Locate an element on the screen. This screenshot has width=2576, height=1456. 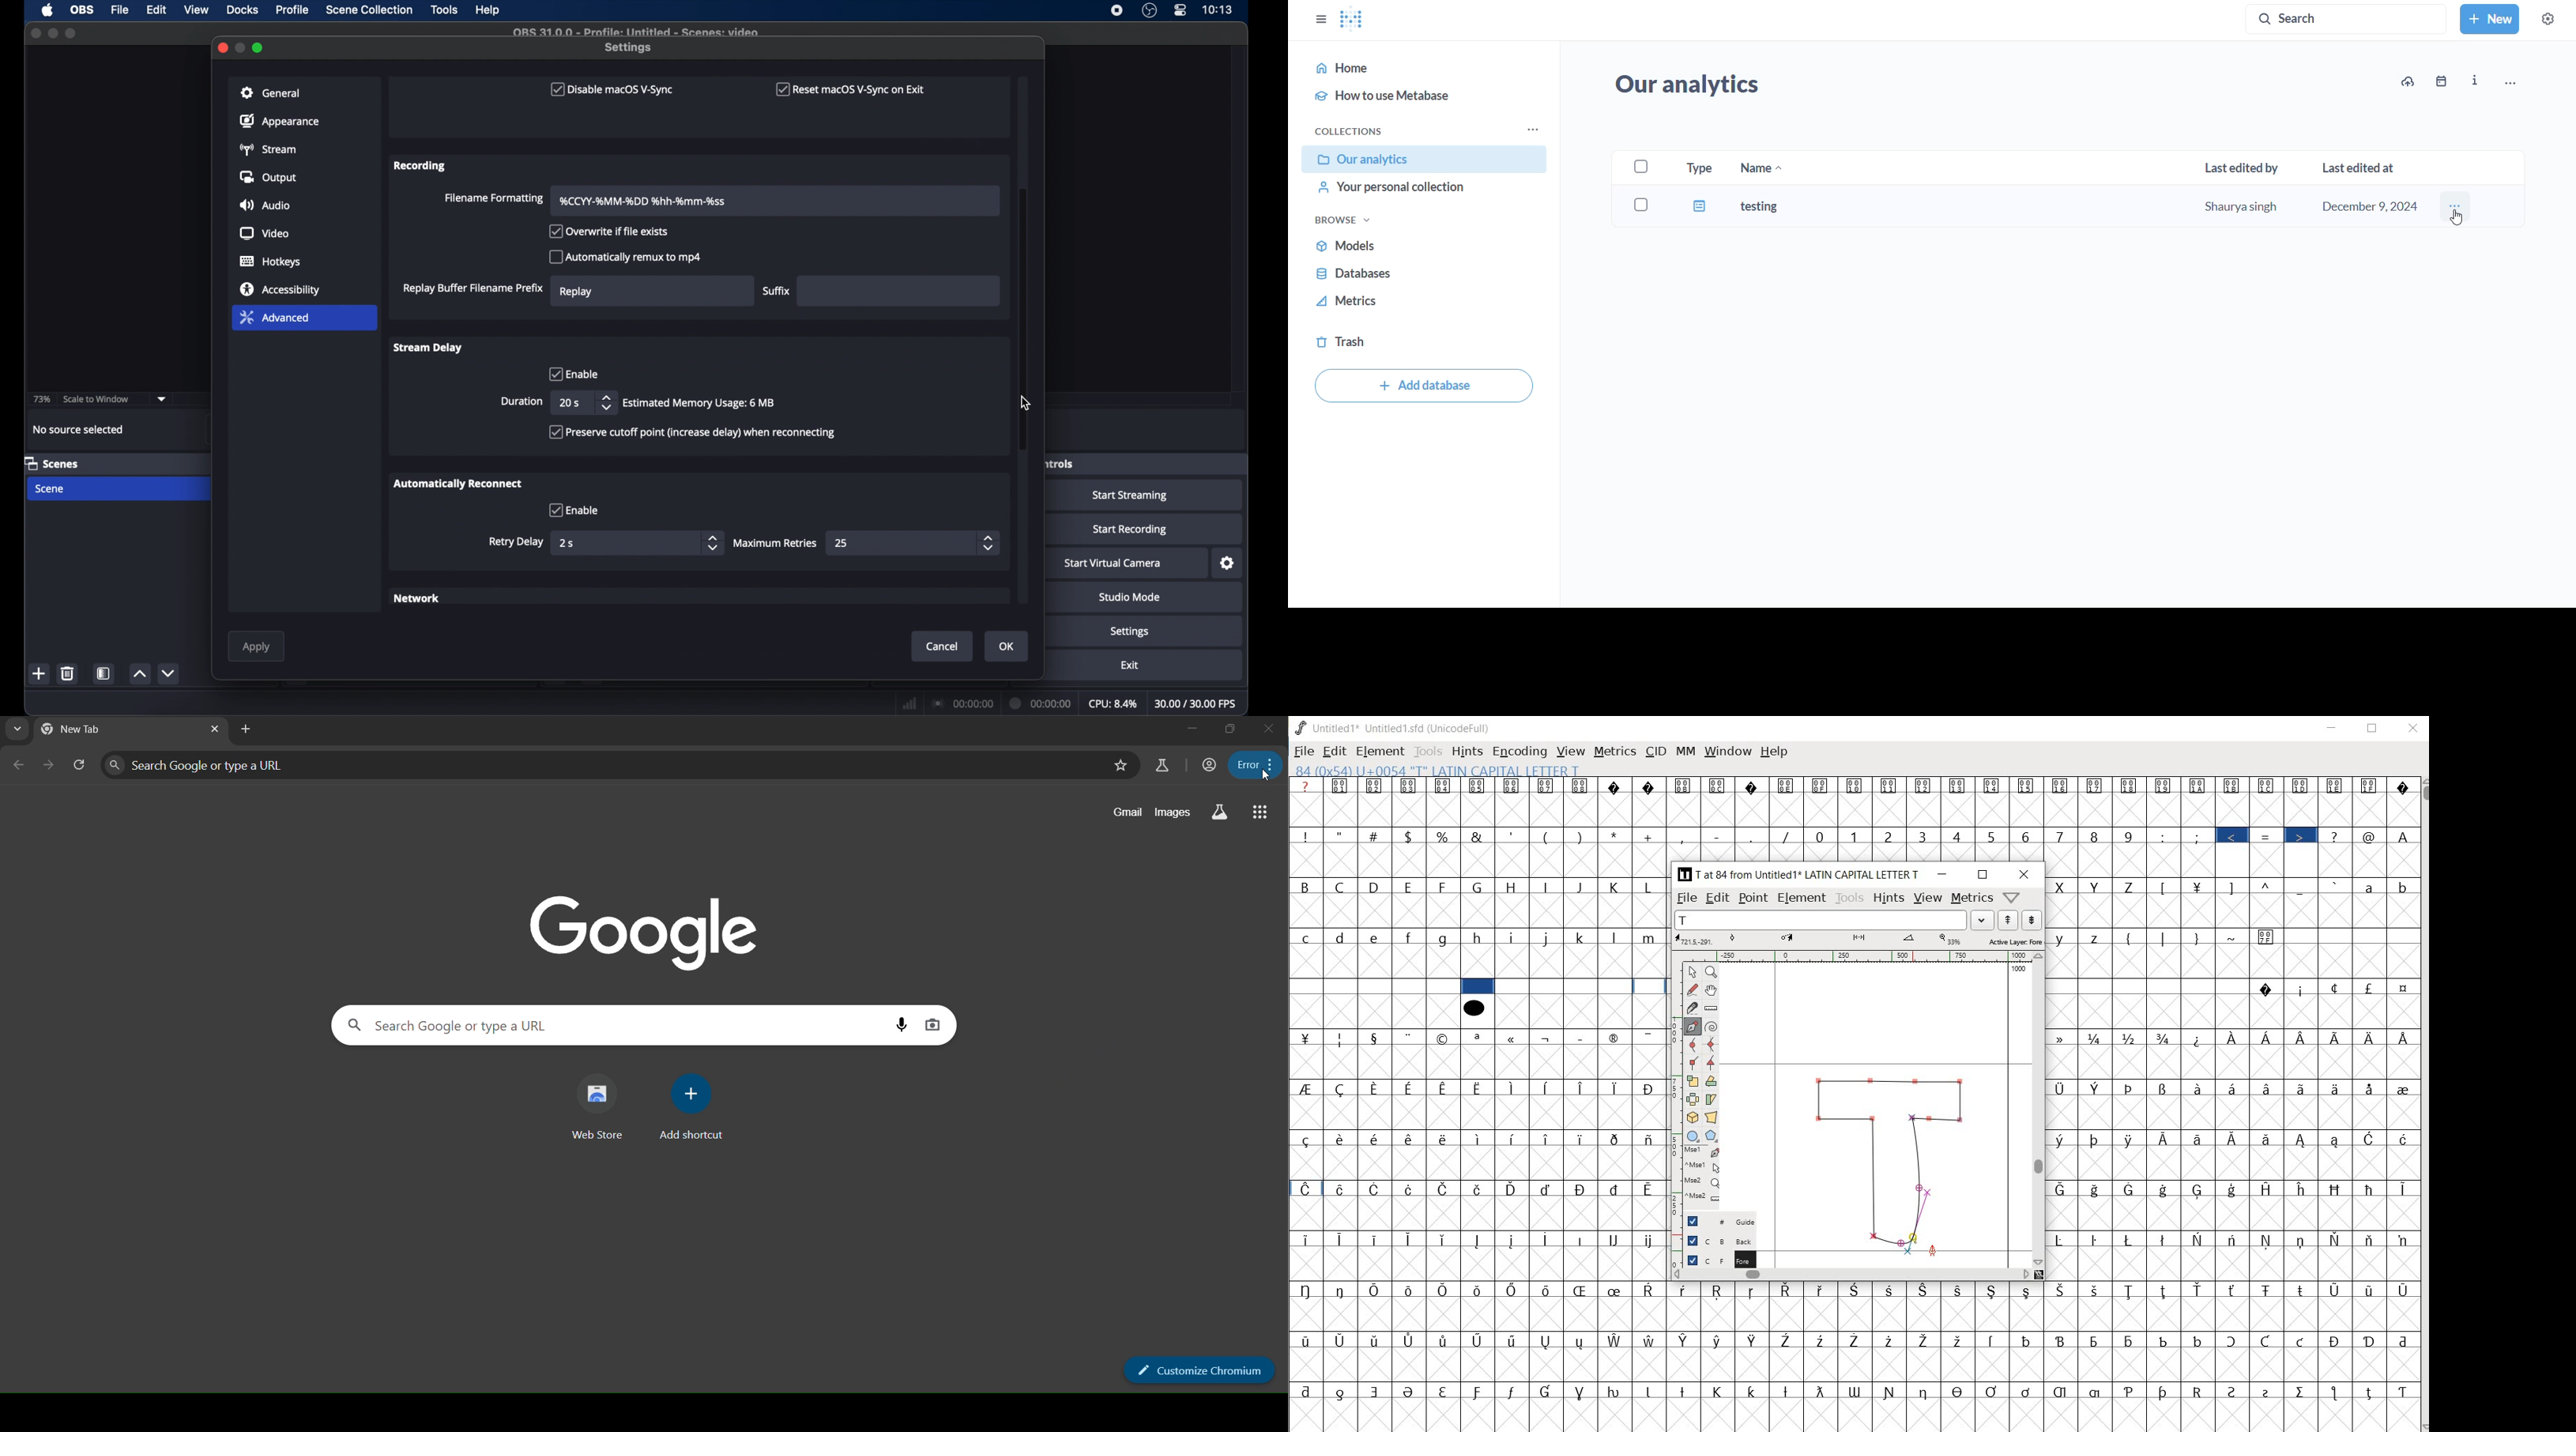
@ is located at coordinates (2372, 837).